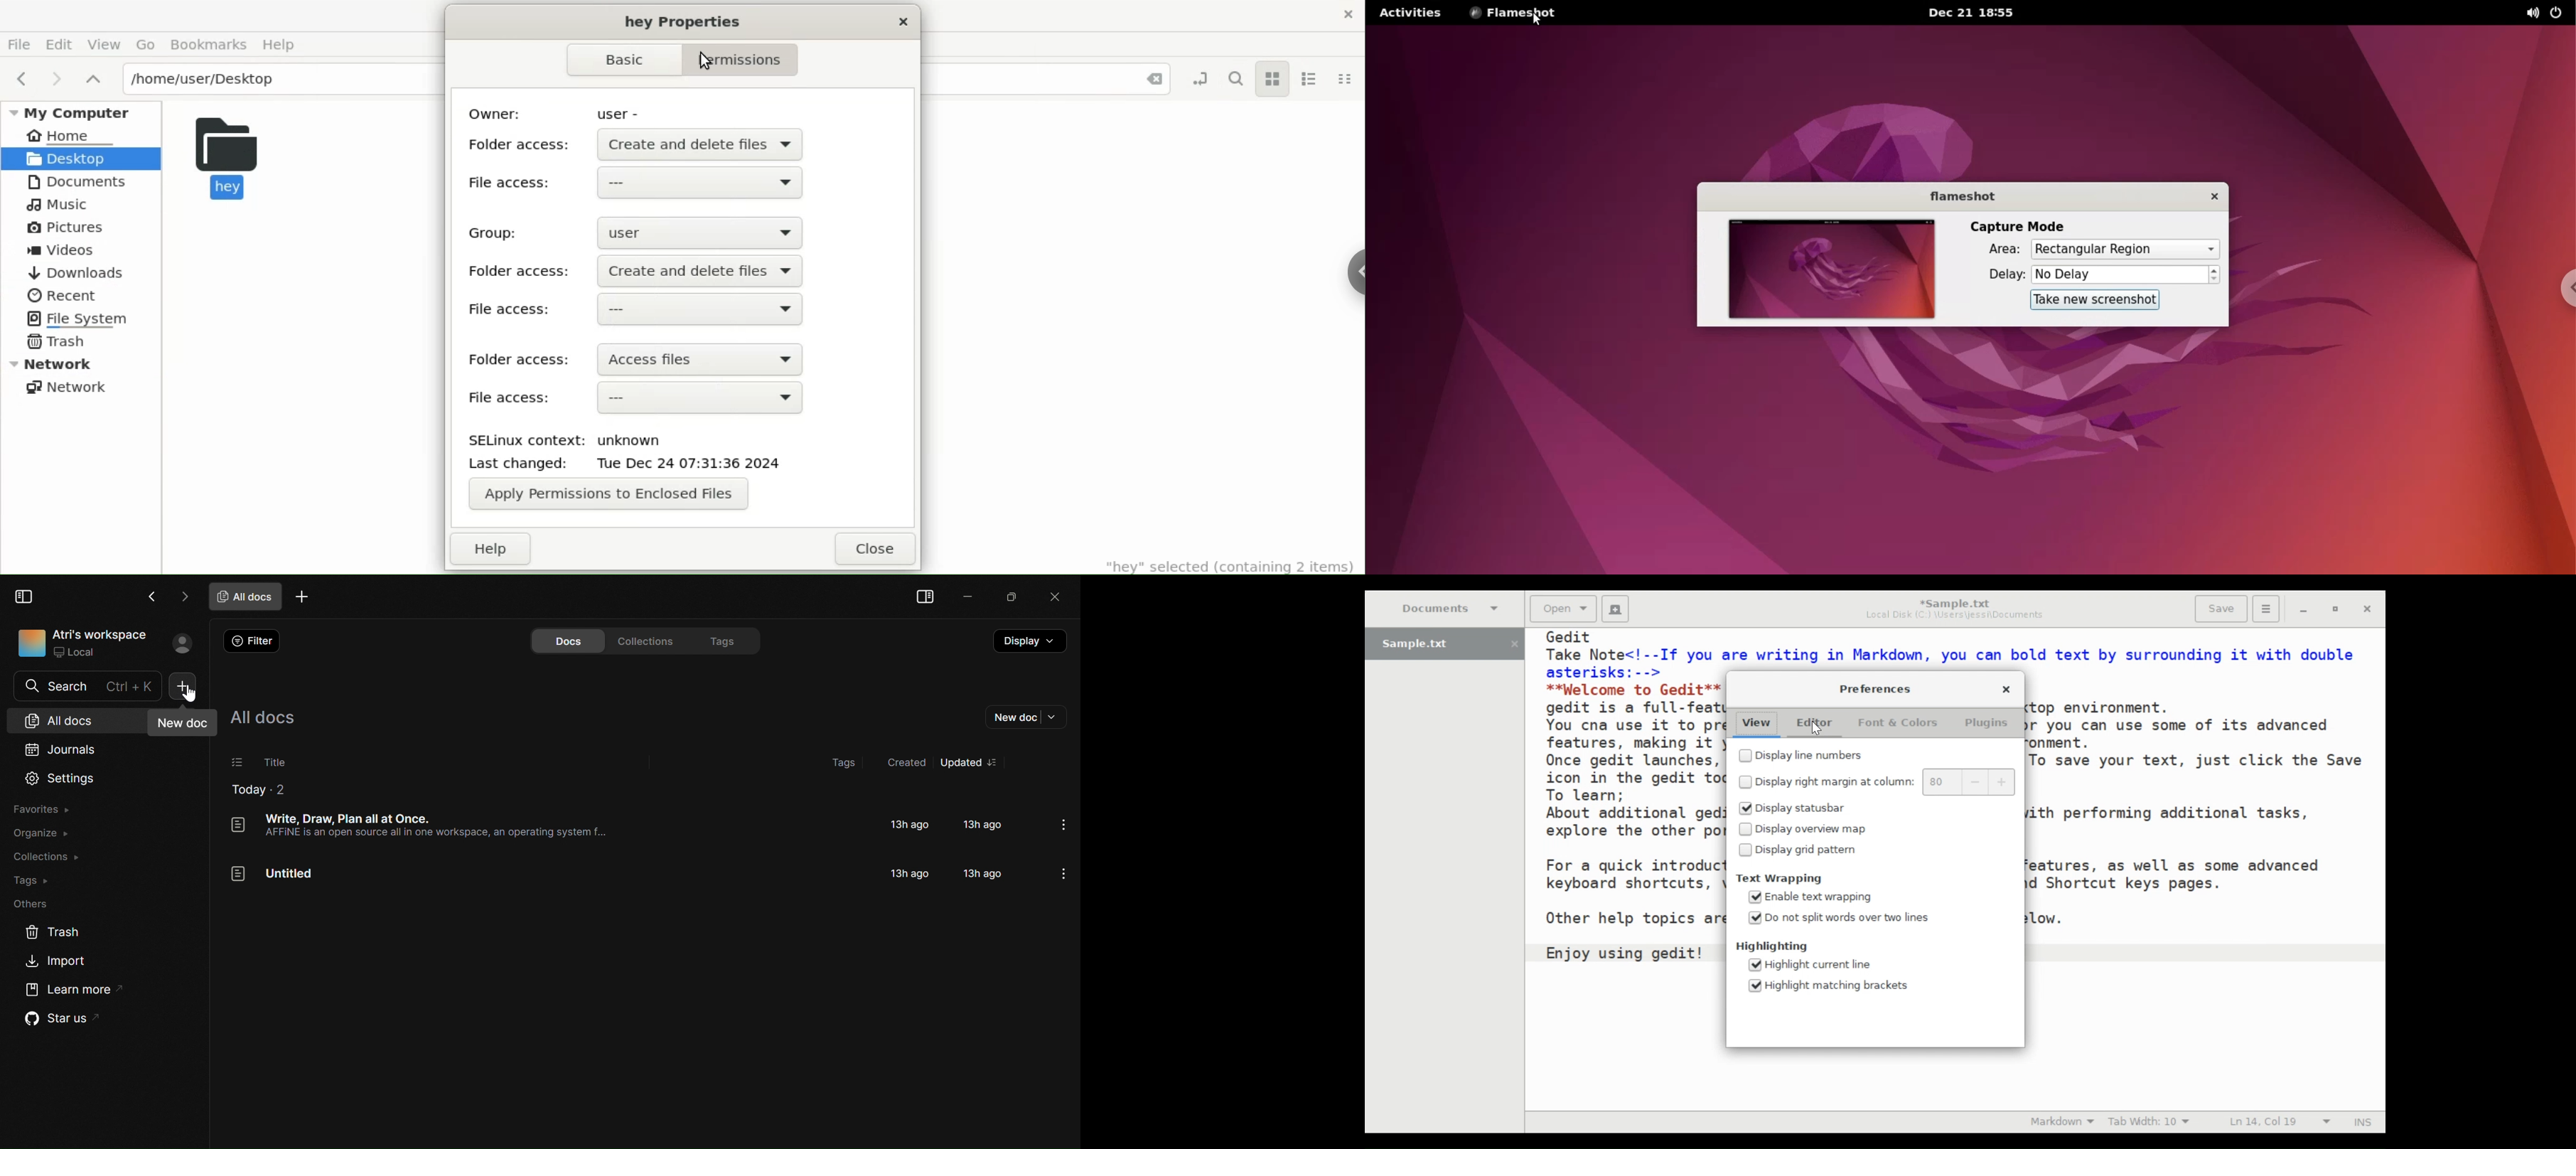 The height and width of the screenshot is (1176, 2576). What do you see at coordinates (1029, 641) in the screenshot?
I see `Display` at bounding box center [1029, 641].